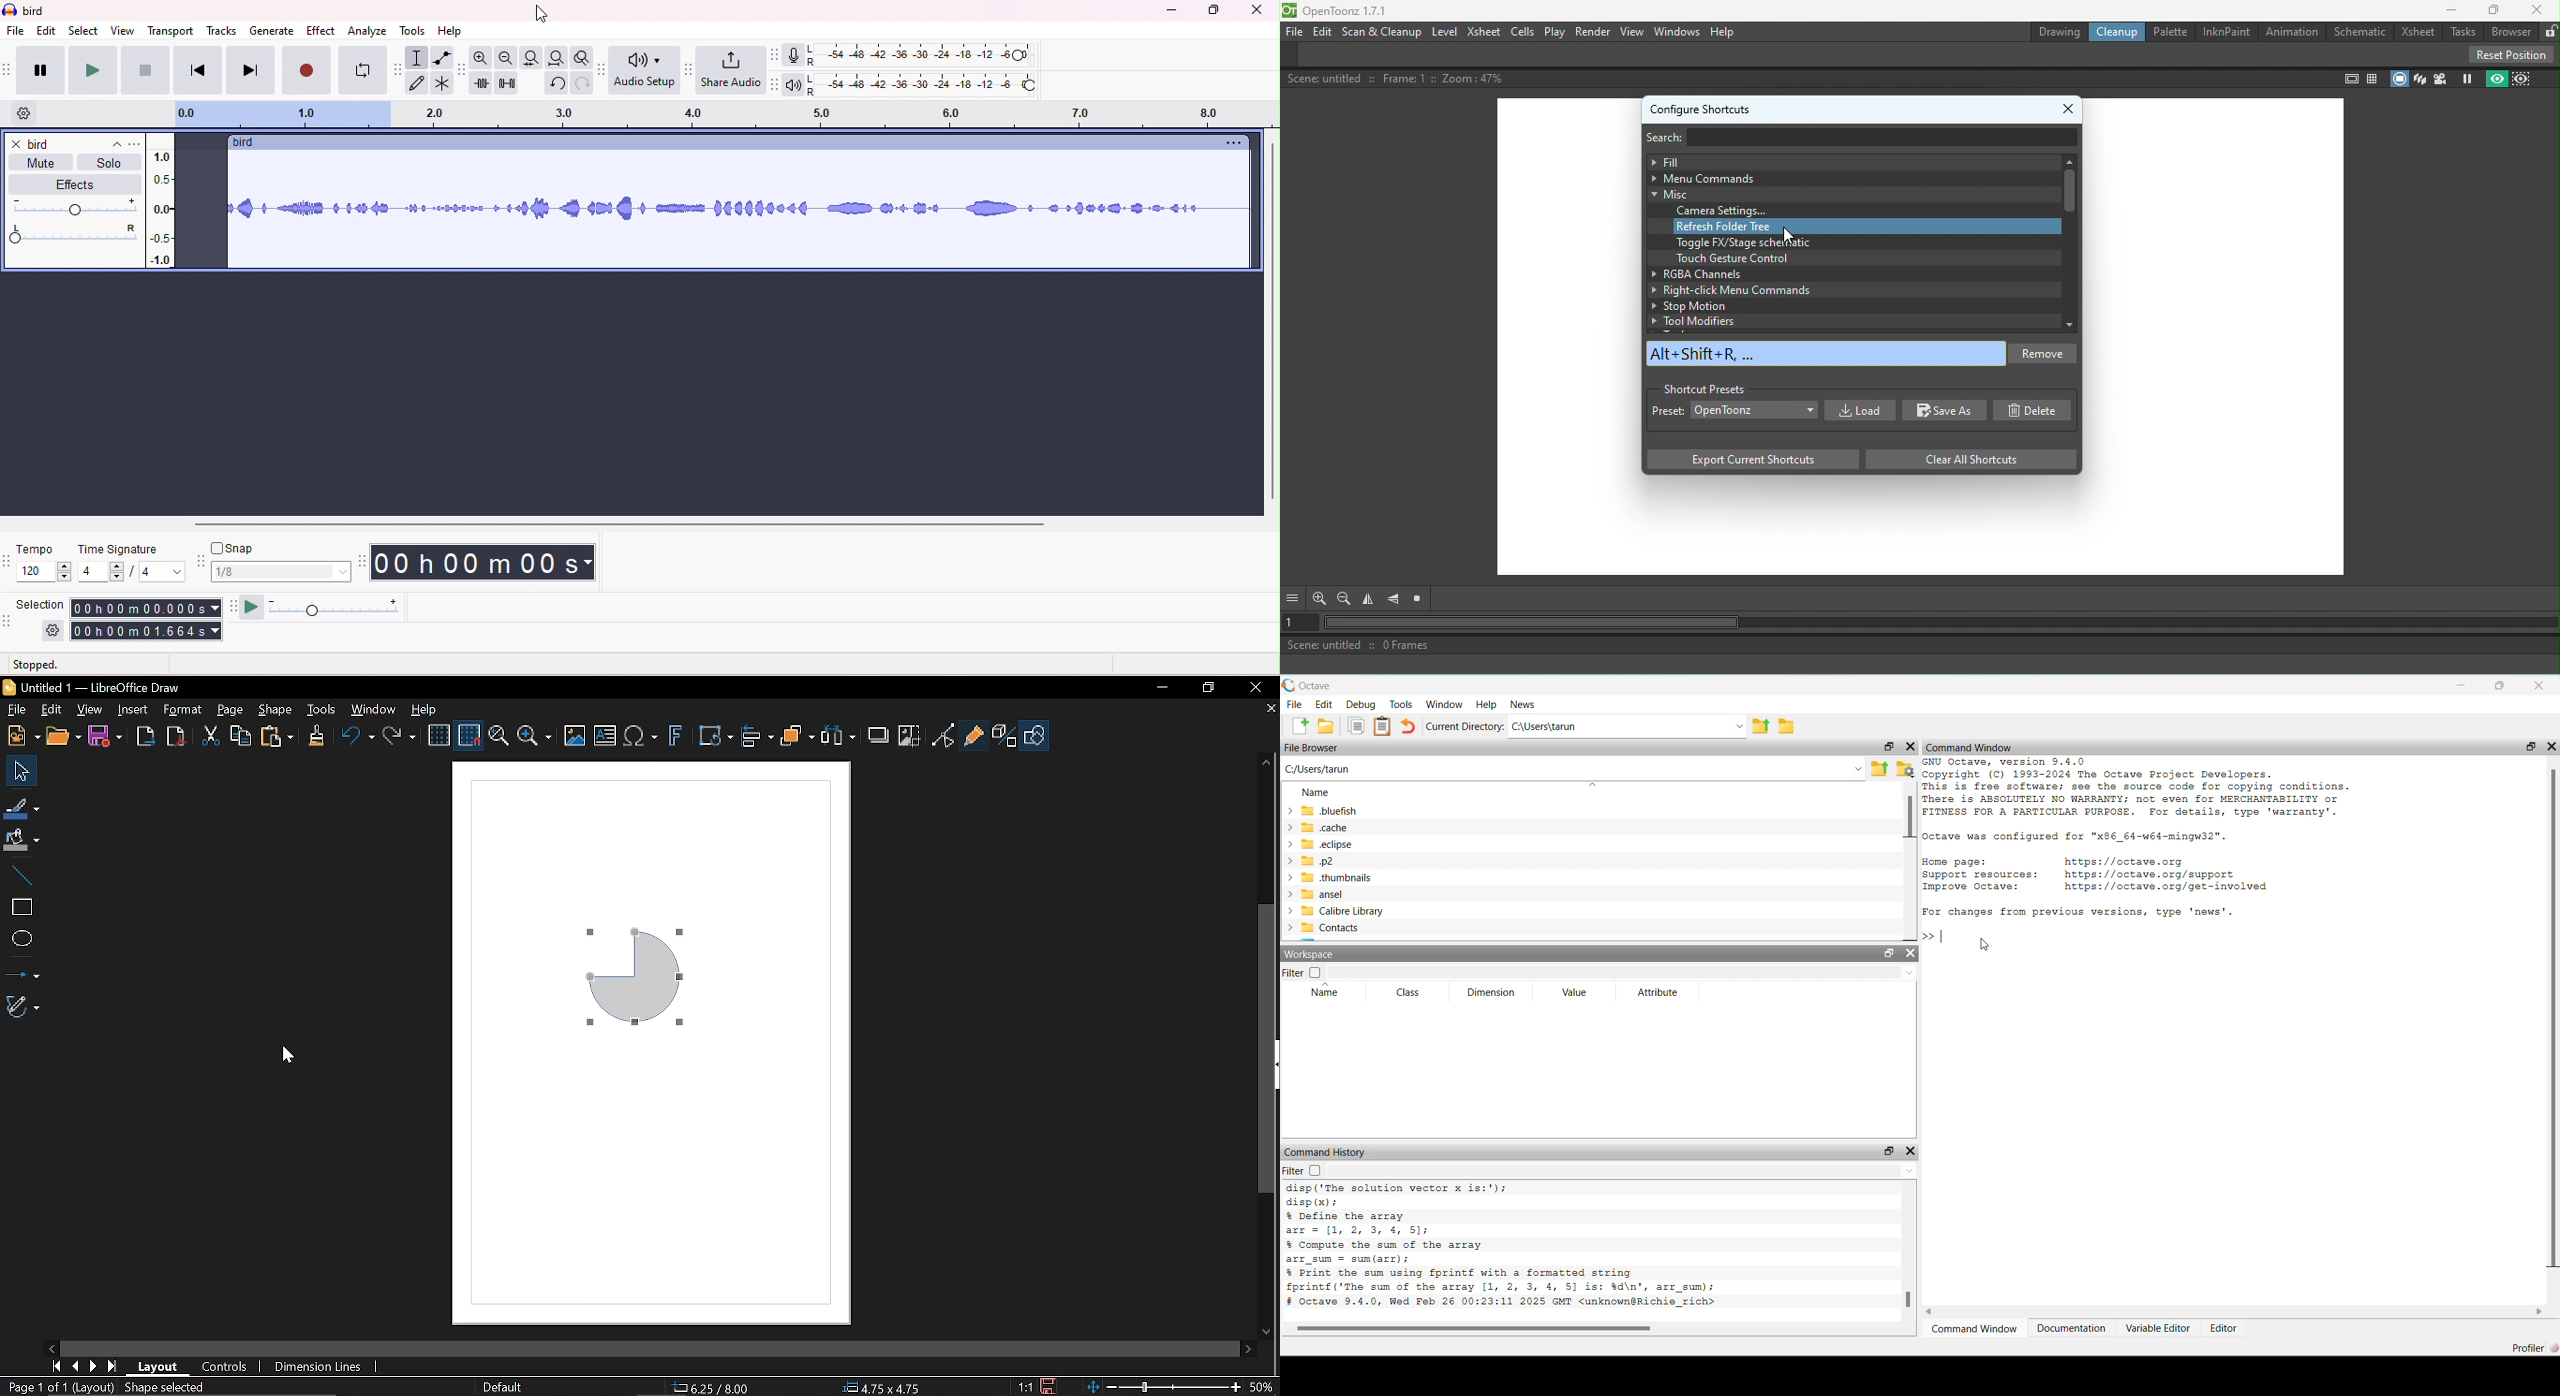 This screenshot has height=1400, width=2576. I want to click on playback meter, so click(793, 84).